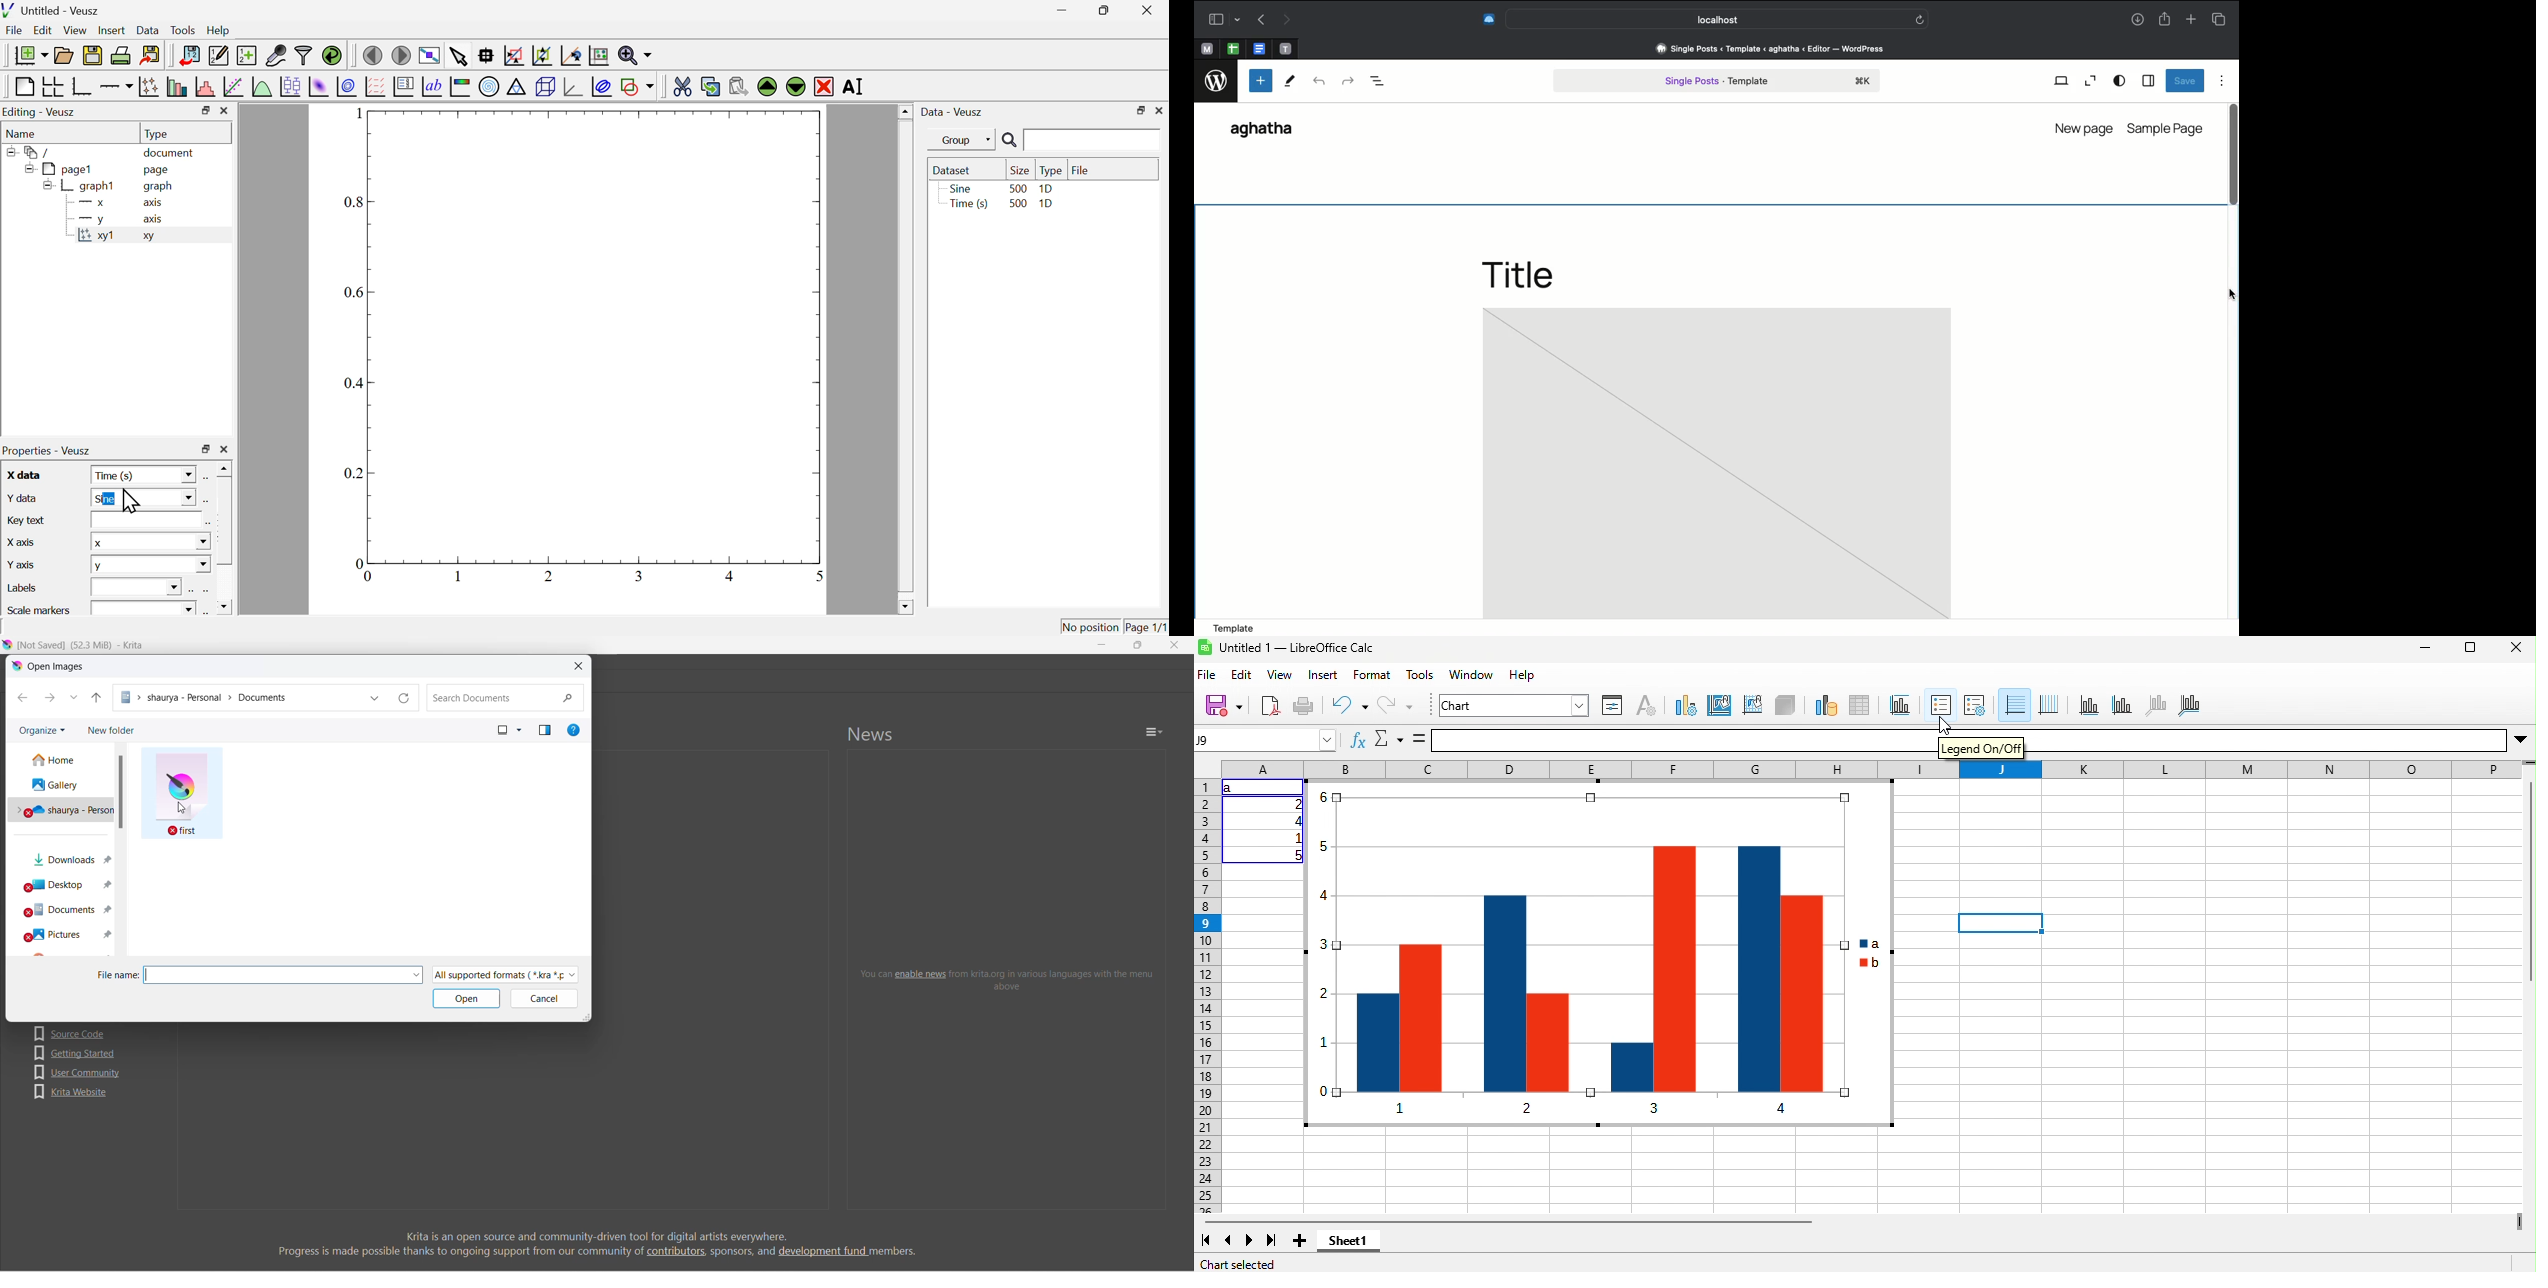  What do you see at coordinates (2148, 81) in the screenshot?
I see `Sidebar` at bounding box center [2148, 81].